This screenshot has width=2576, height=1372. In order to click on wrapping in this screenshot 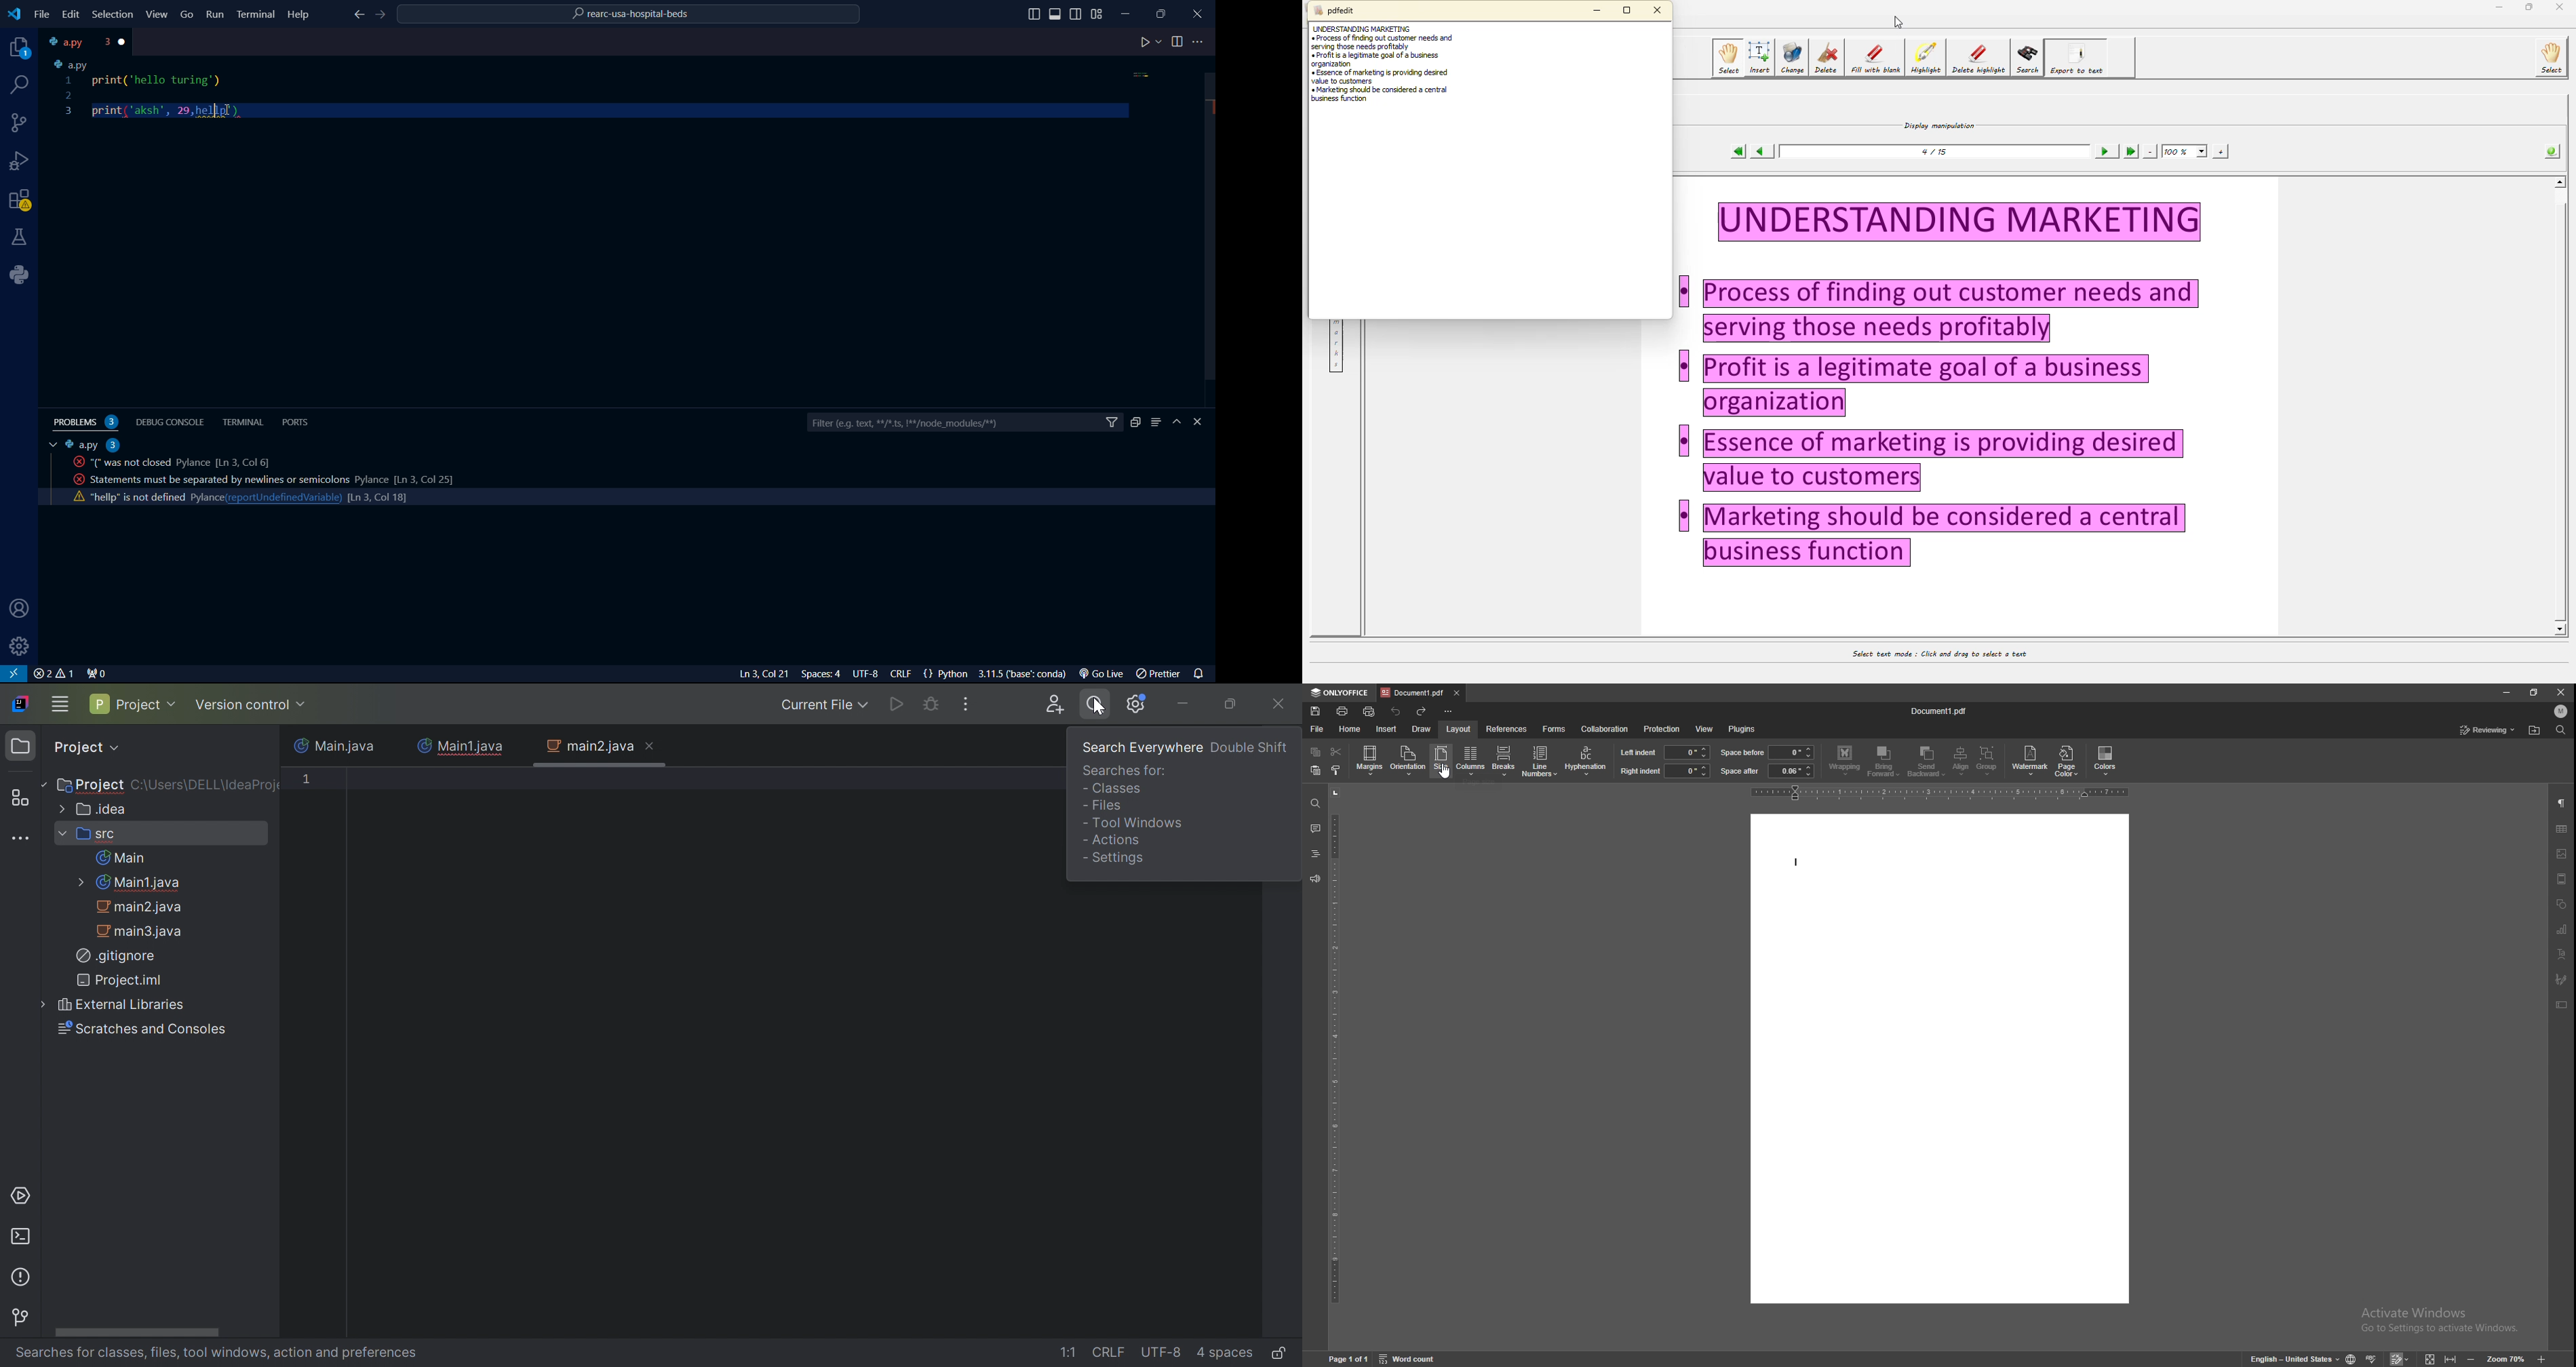, I will do `click(1845, 760)`.